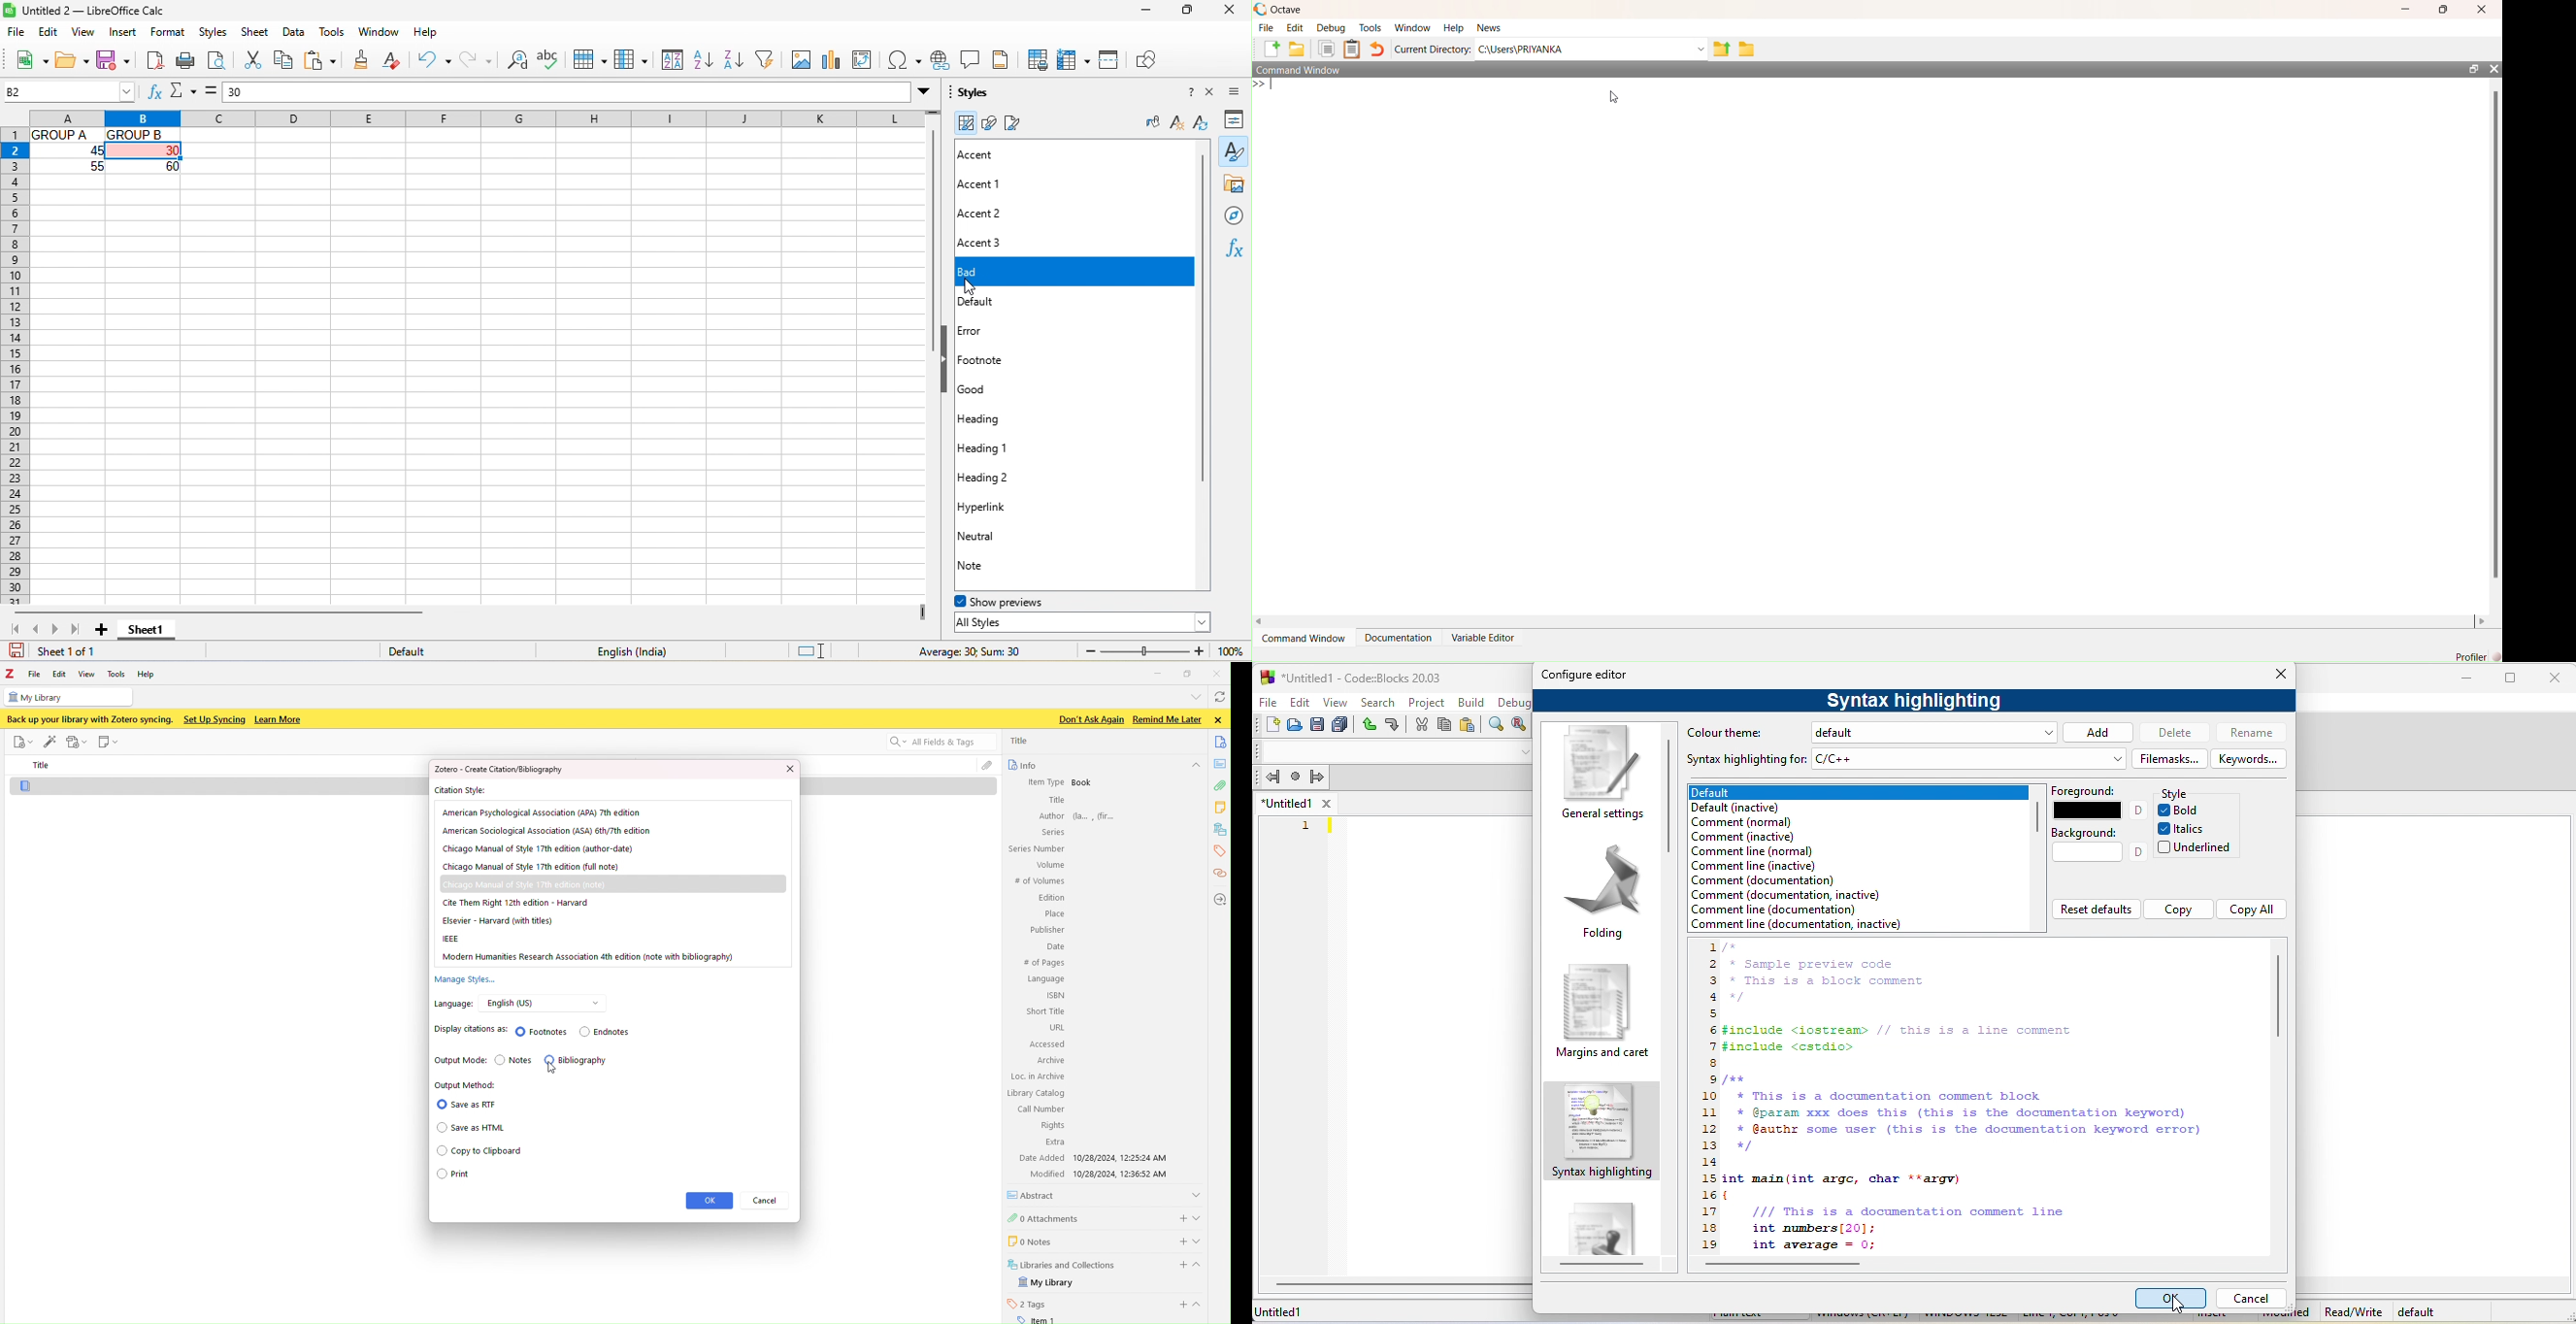  I want to click on output mode, so click(542, 1062).